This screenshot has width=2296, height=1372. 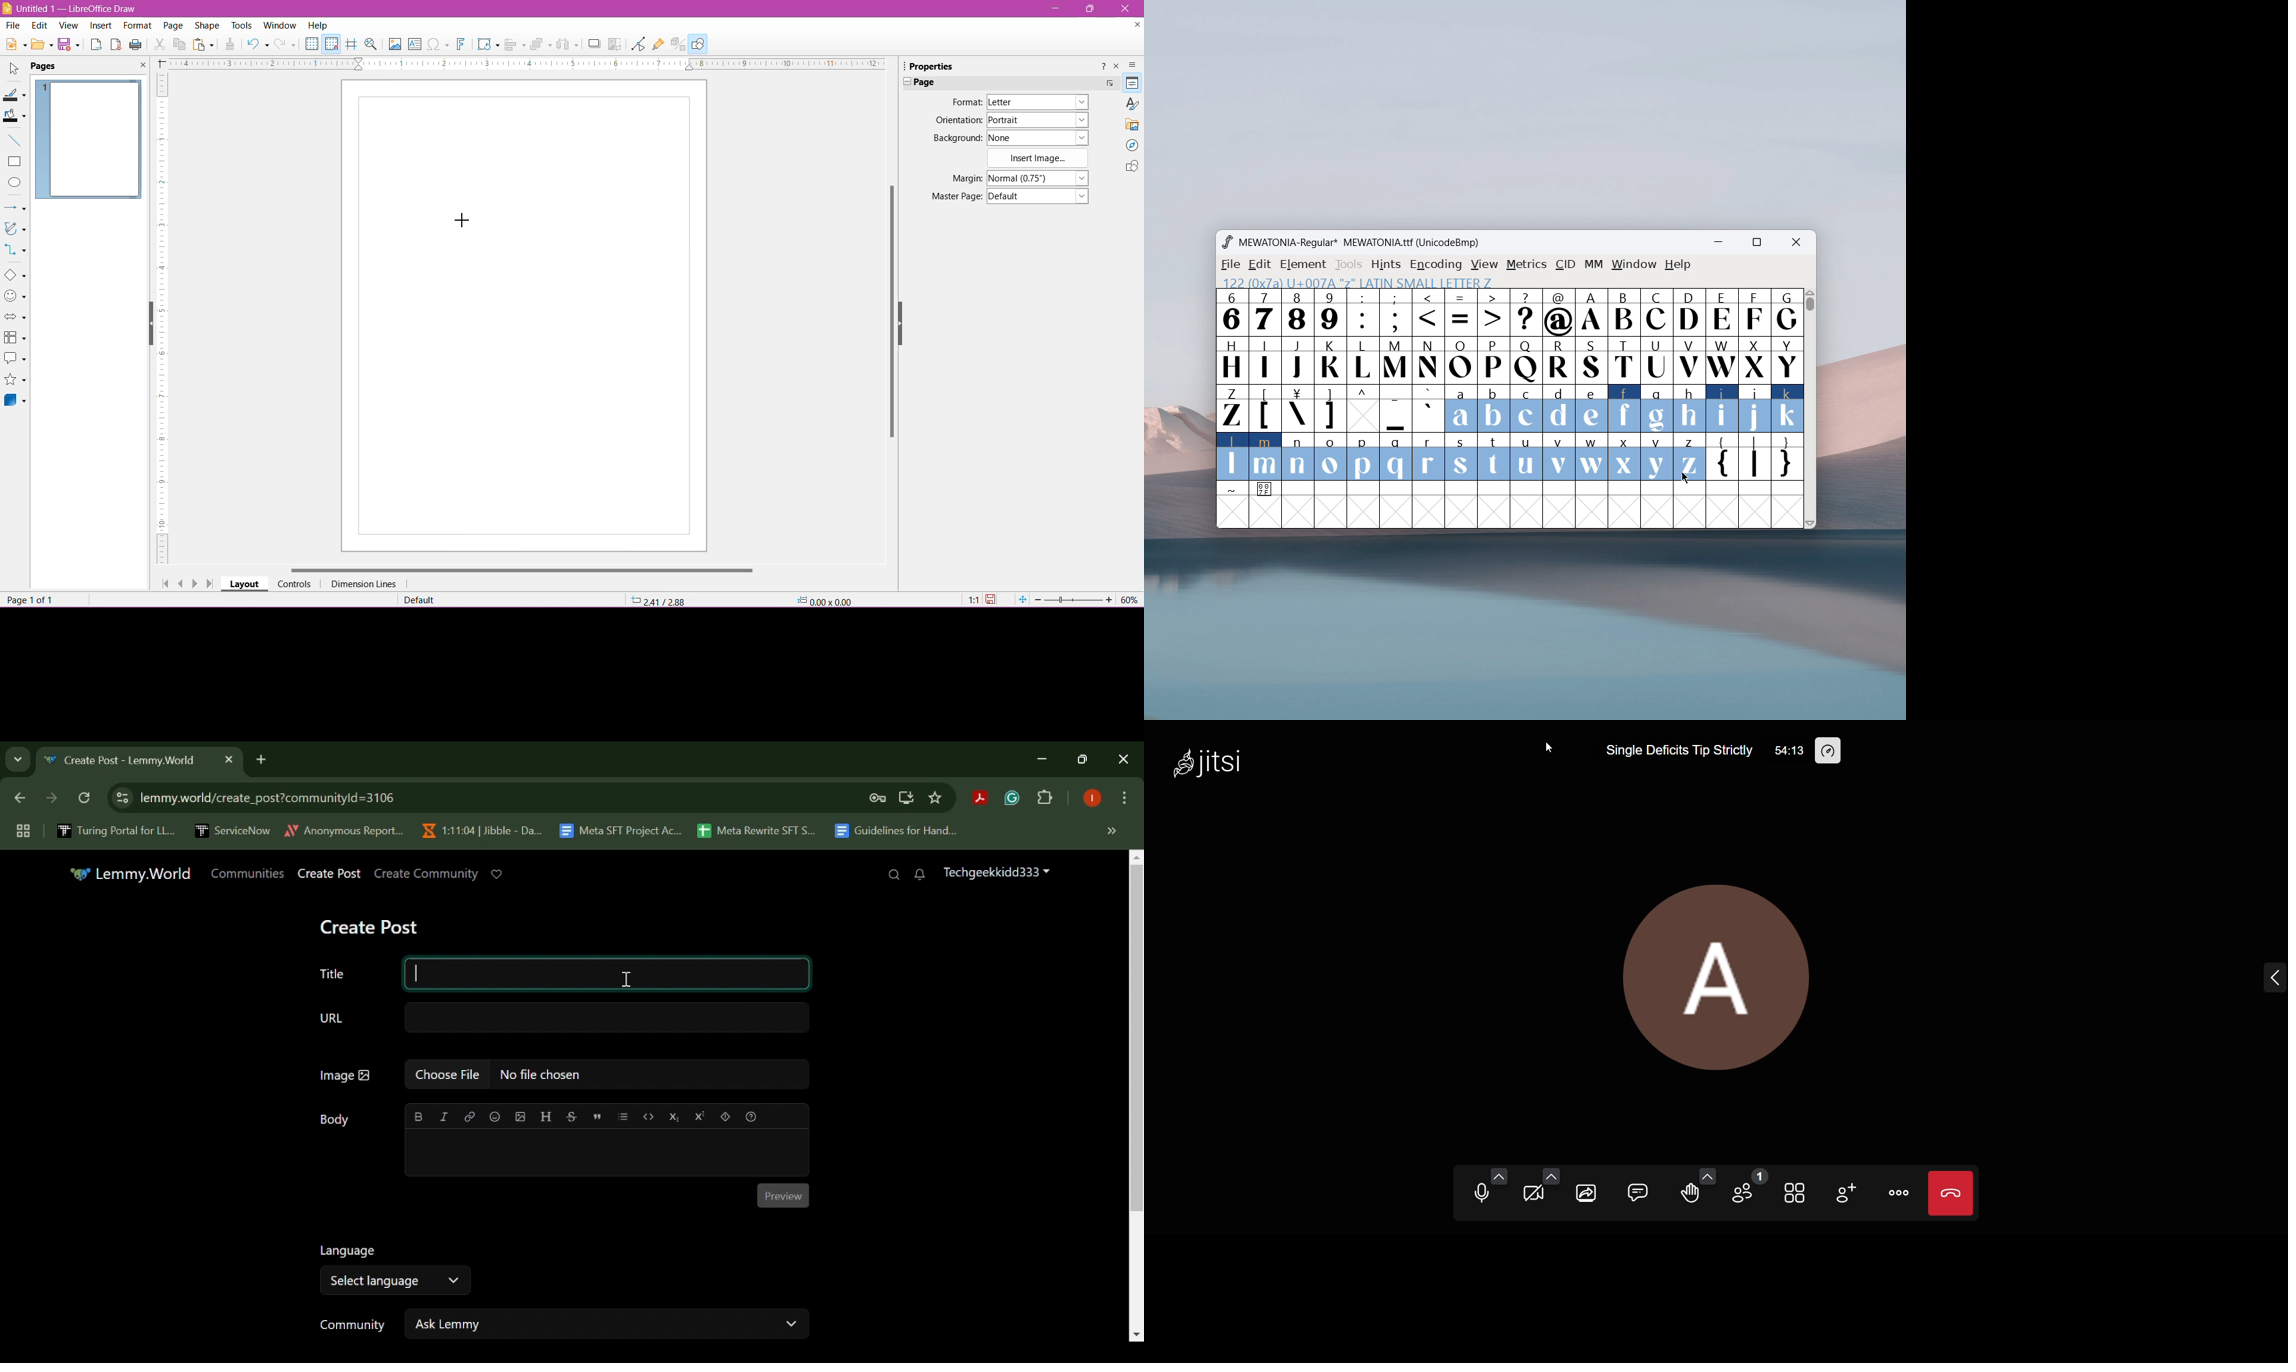 What do you see at coordinates (337, 1120) in the screenshot?
I see `Body` at bounding box center [337, 1120].